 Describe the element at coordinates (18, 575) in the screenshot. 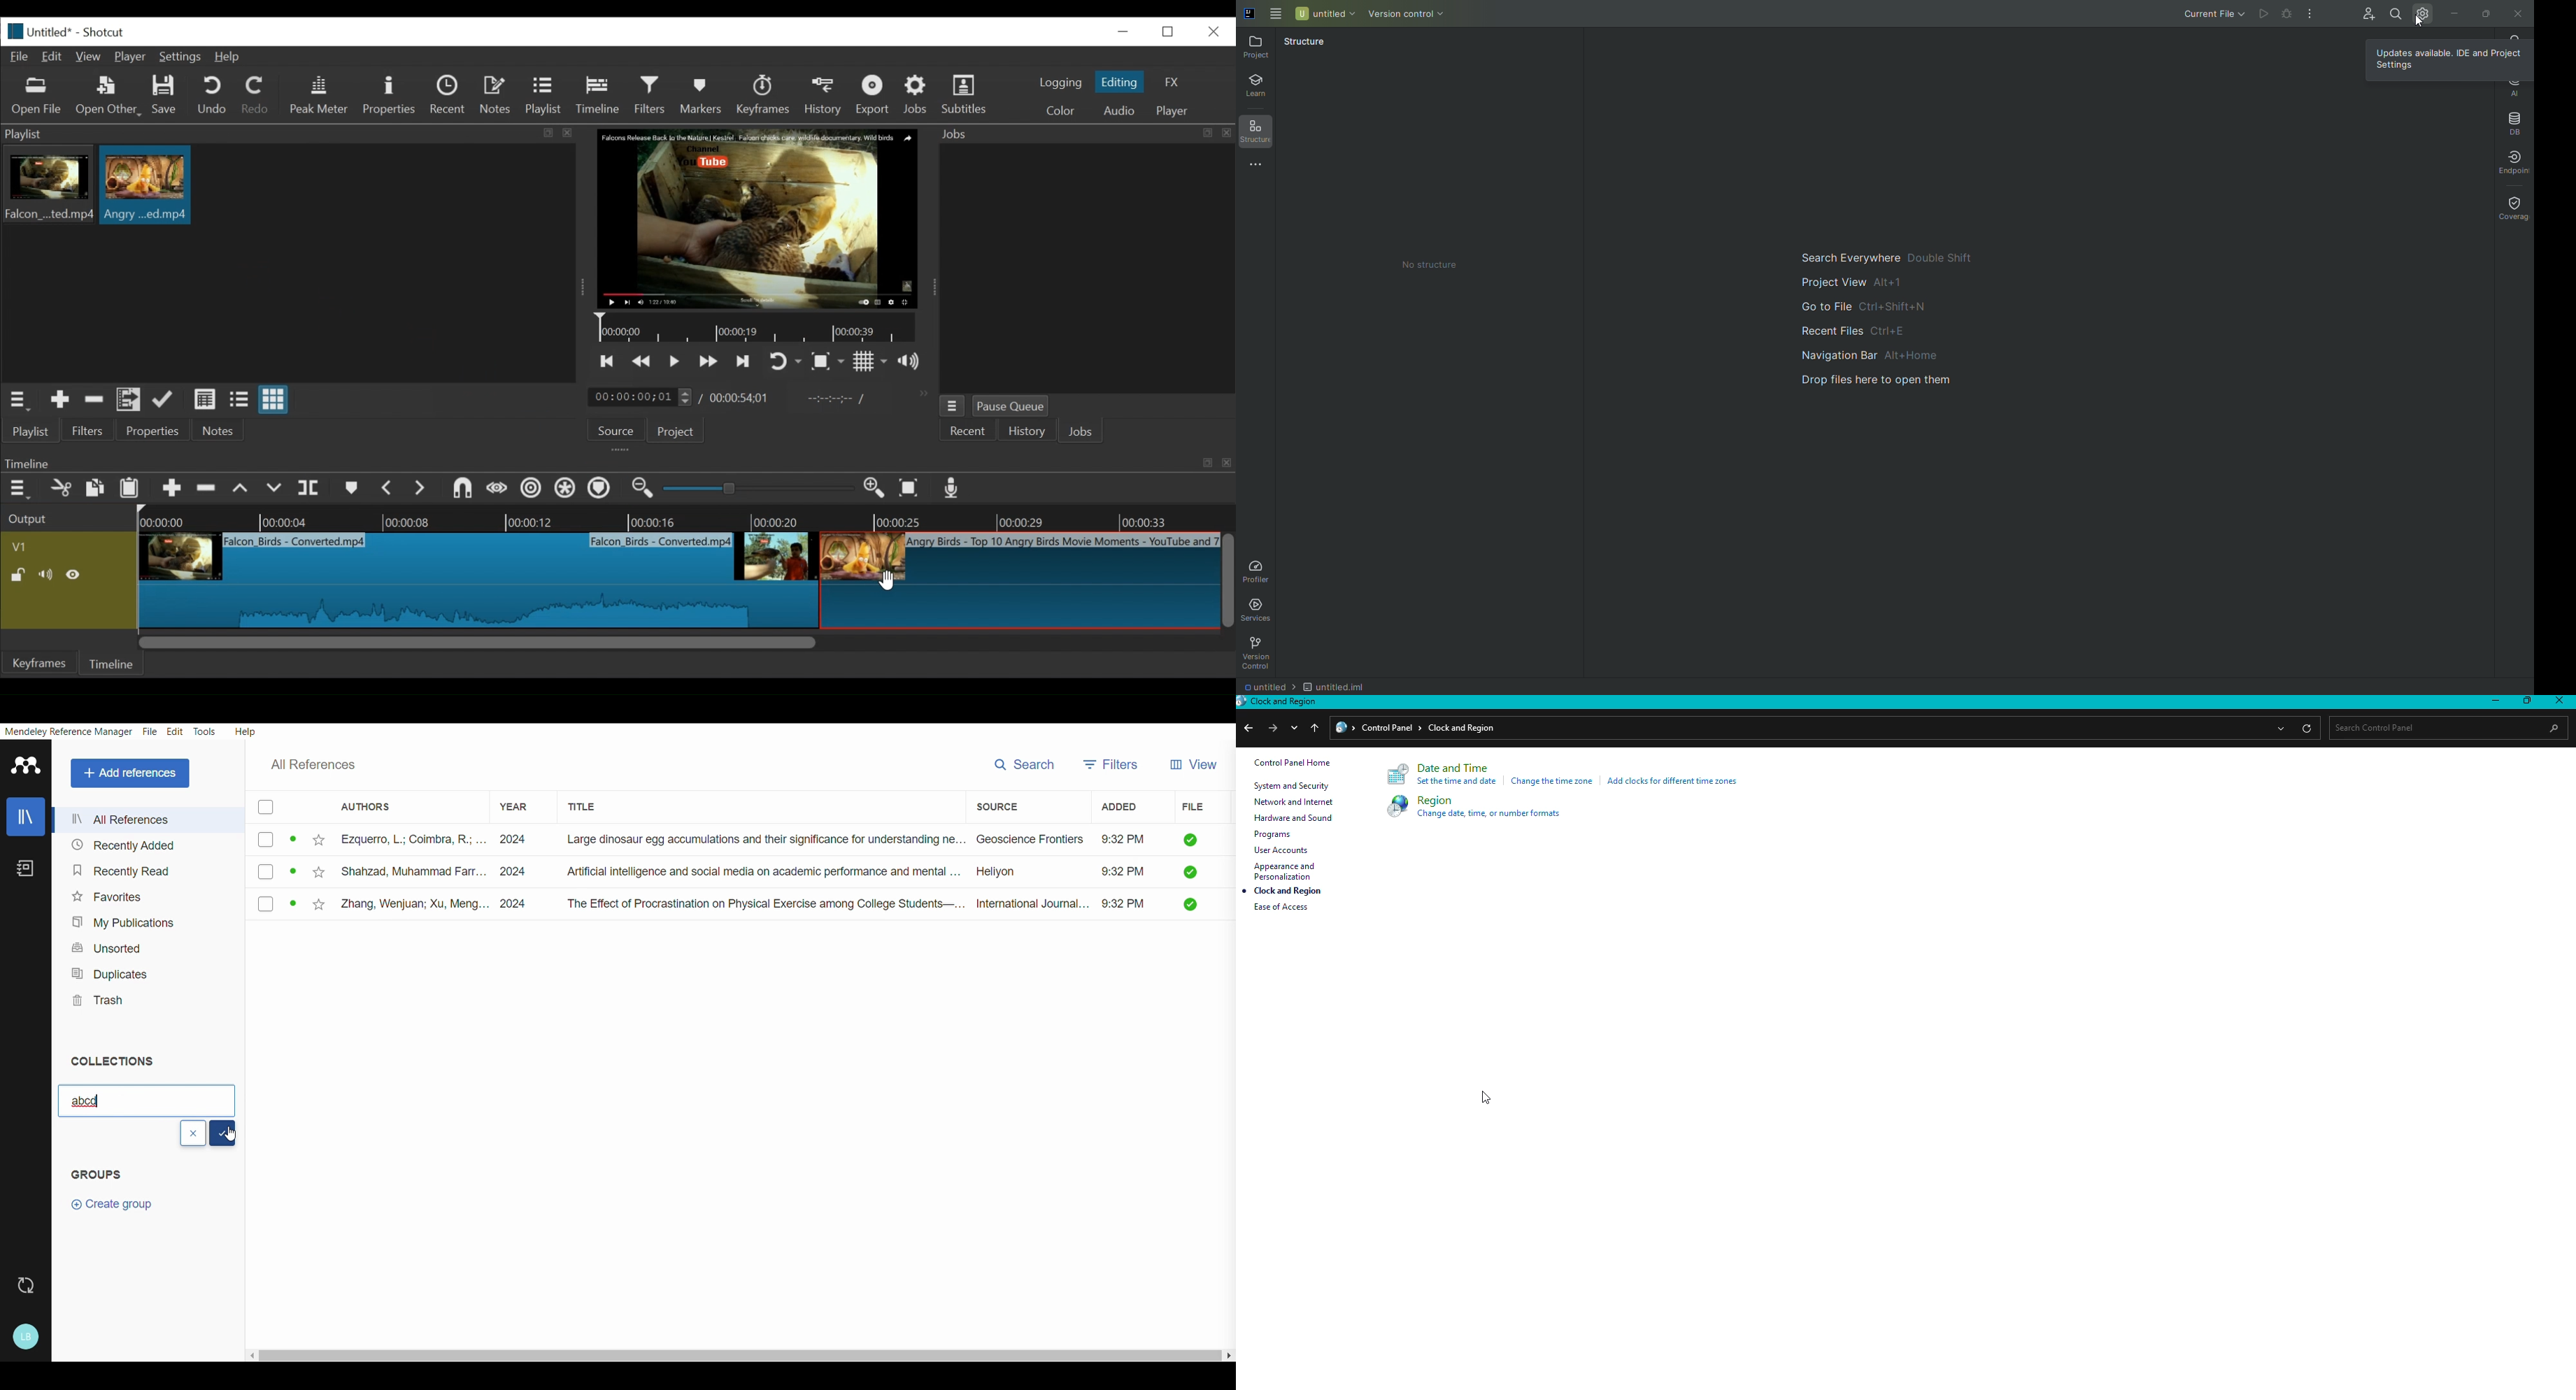

I see `(un)lock track` at that location.